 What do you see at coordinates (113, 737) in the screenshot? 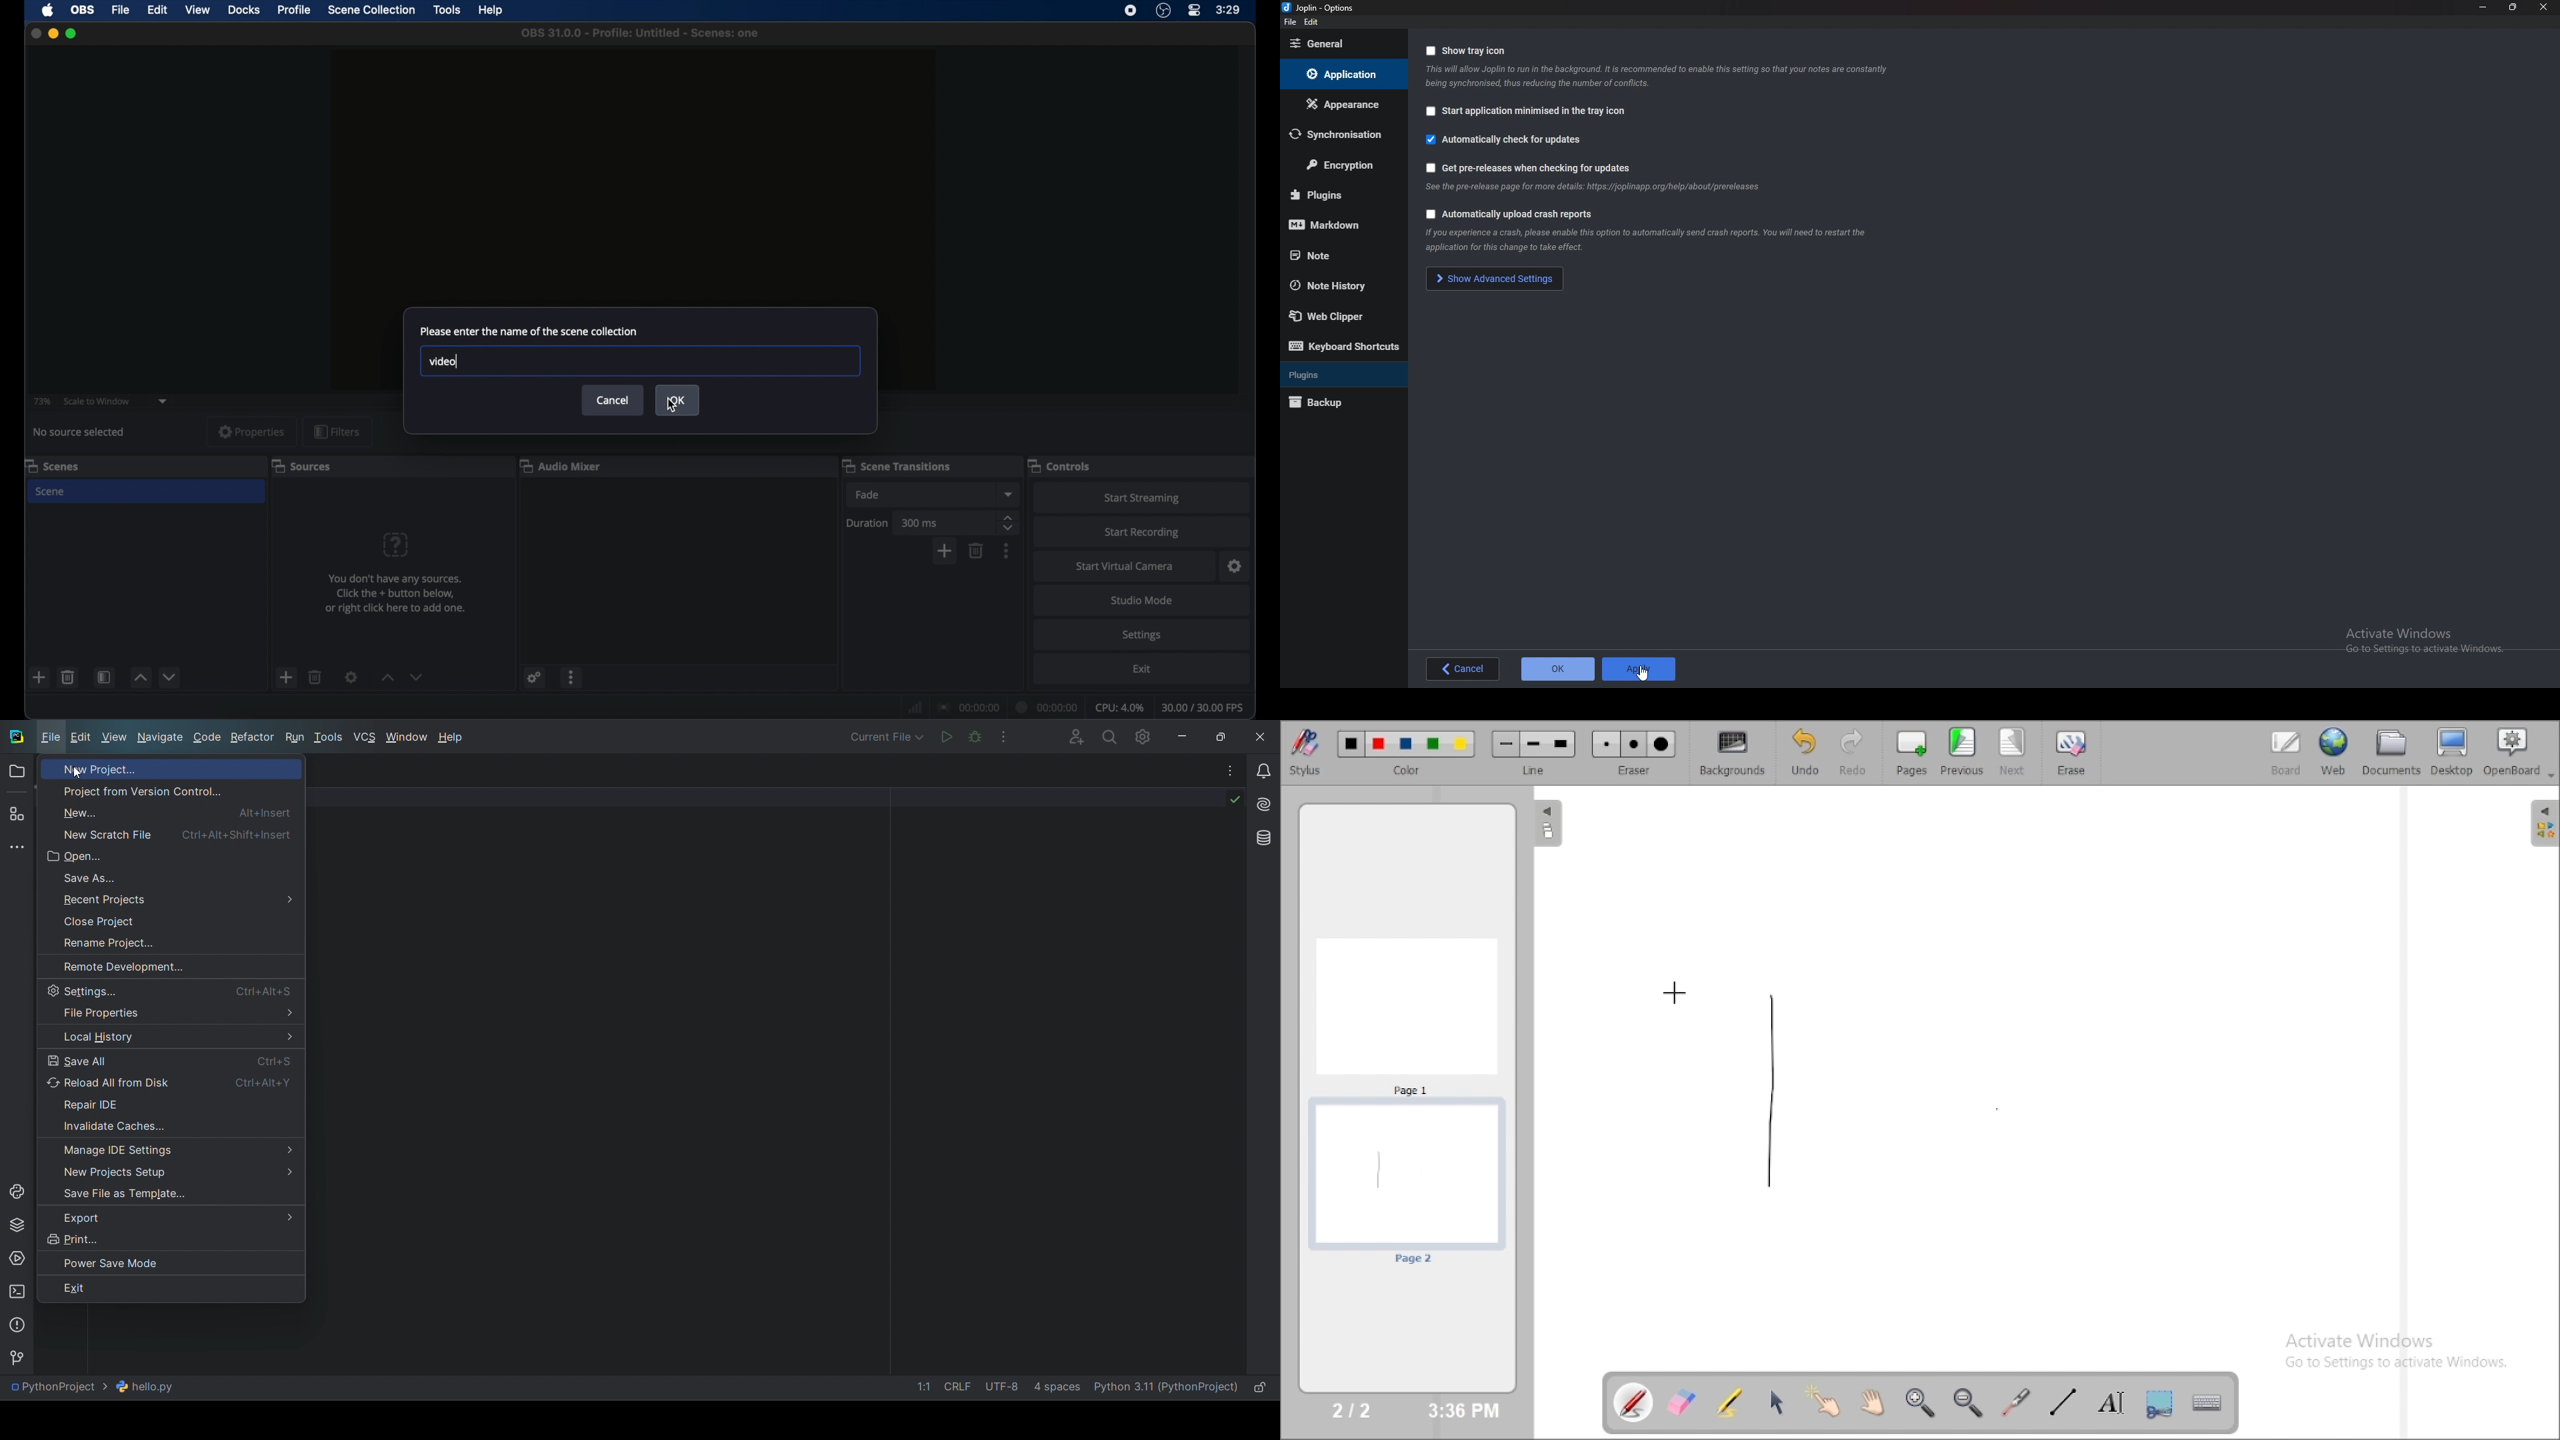
I see `view` at bounding box center [113, 737].